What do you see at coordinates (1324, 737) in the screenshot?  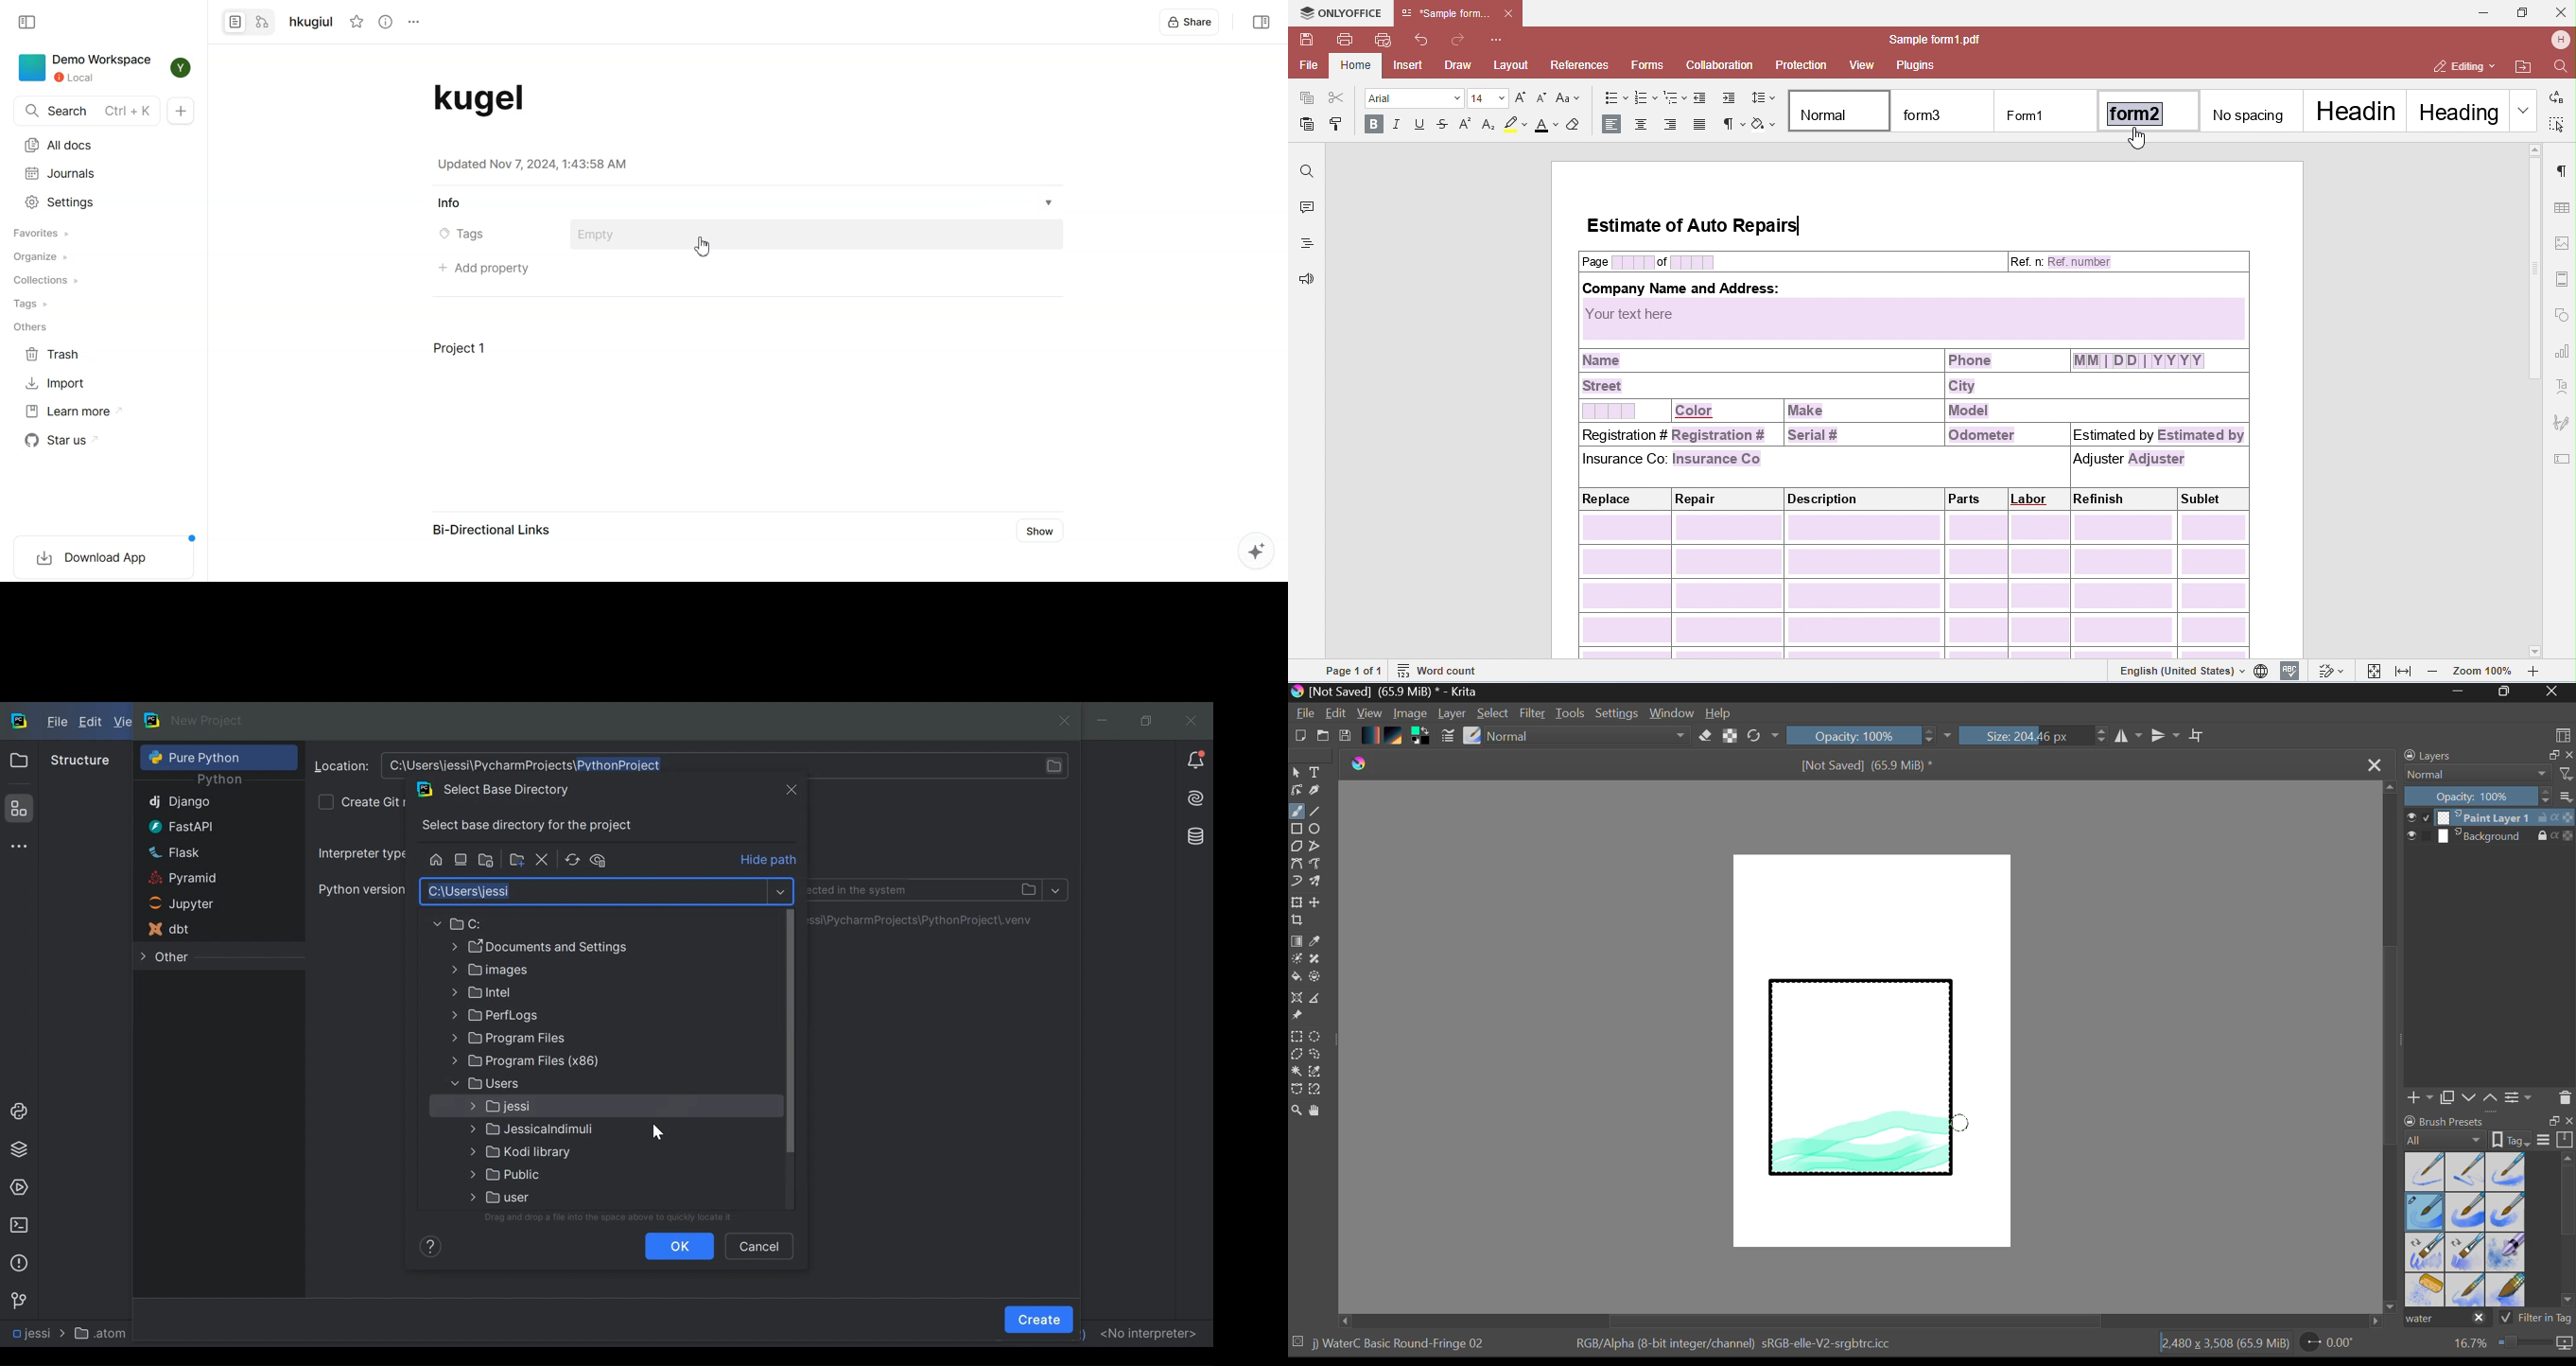 I see `Open` at bounding box center [1324, 737].